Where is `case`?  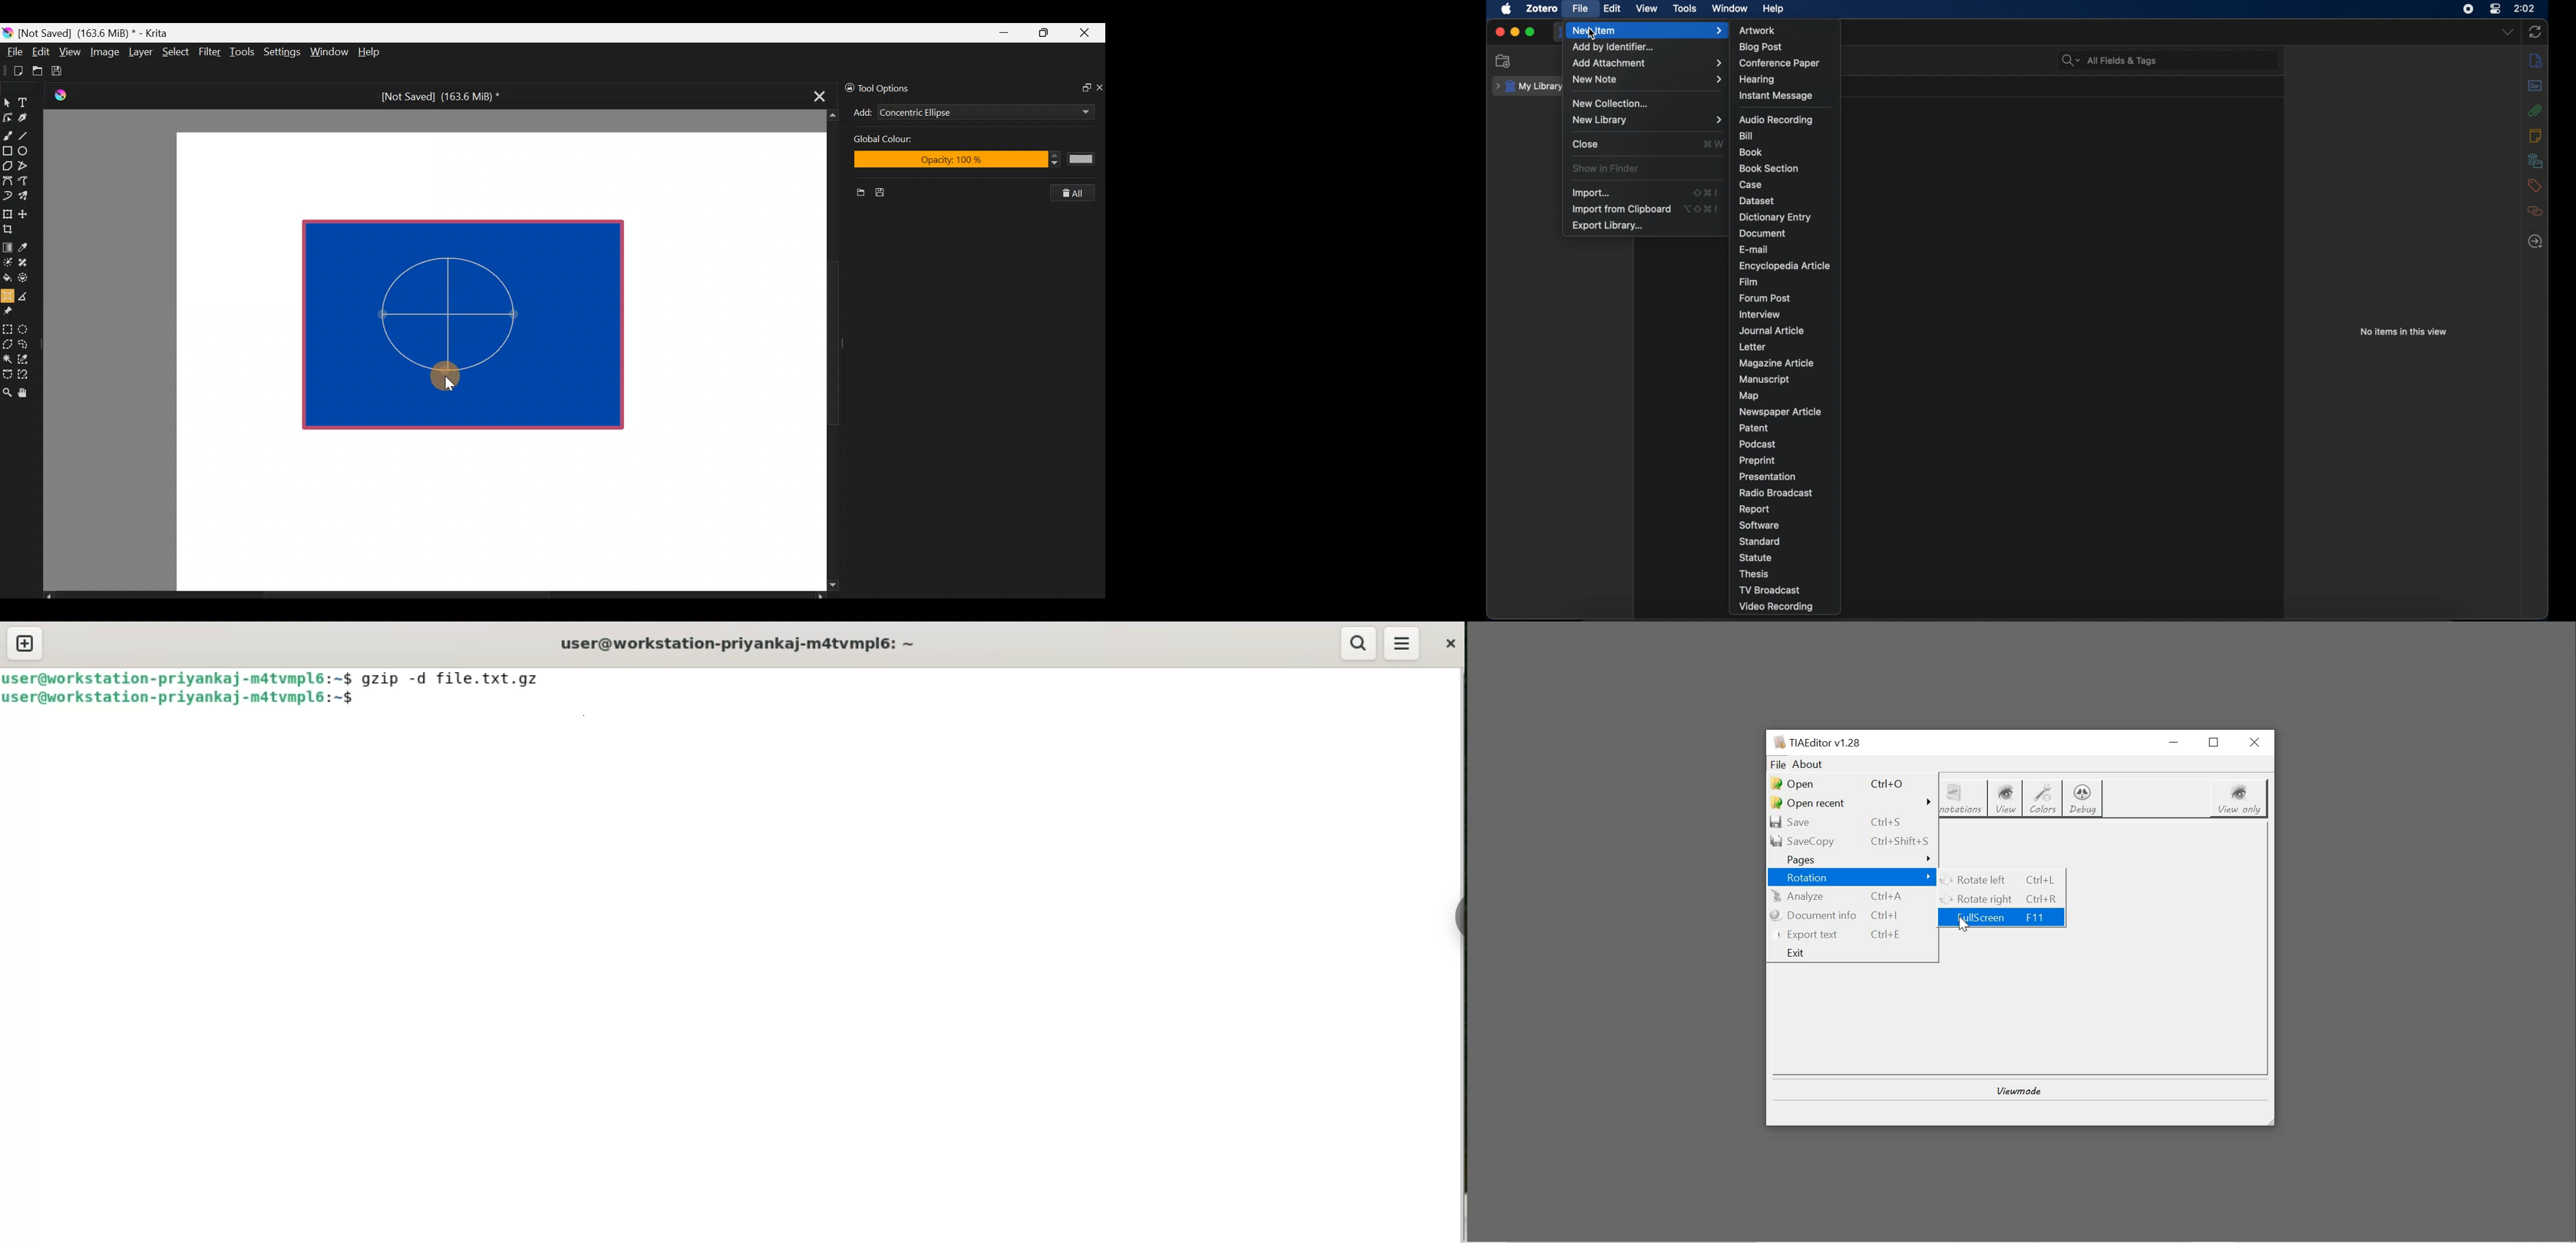 case is located at coordinates (1751, 185).